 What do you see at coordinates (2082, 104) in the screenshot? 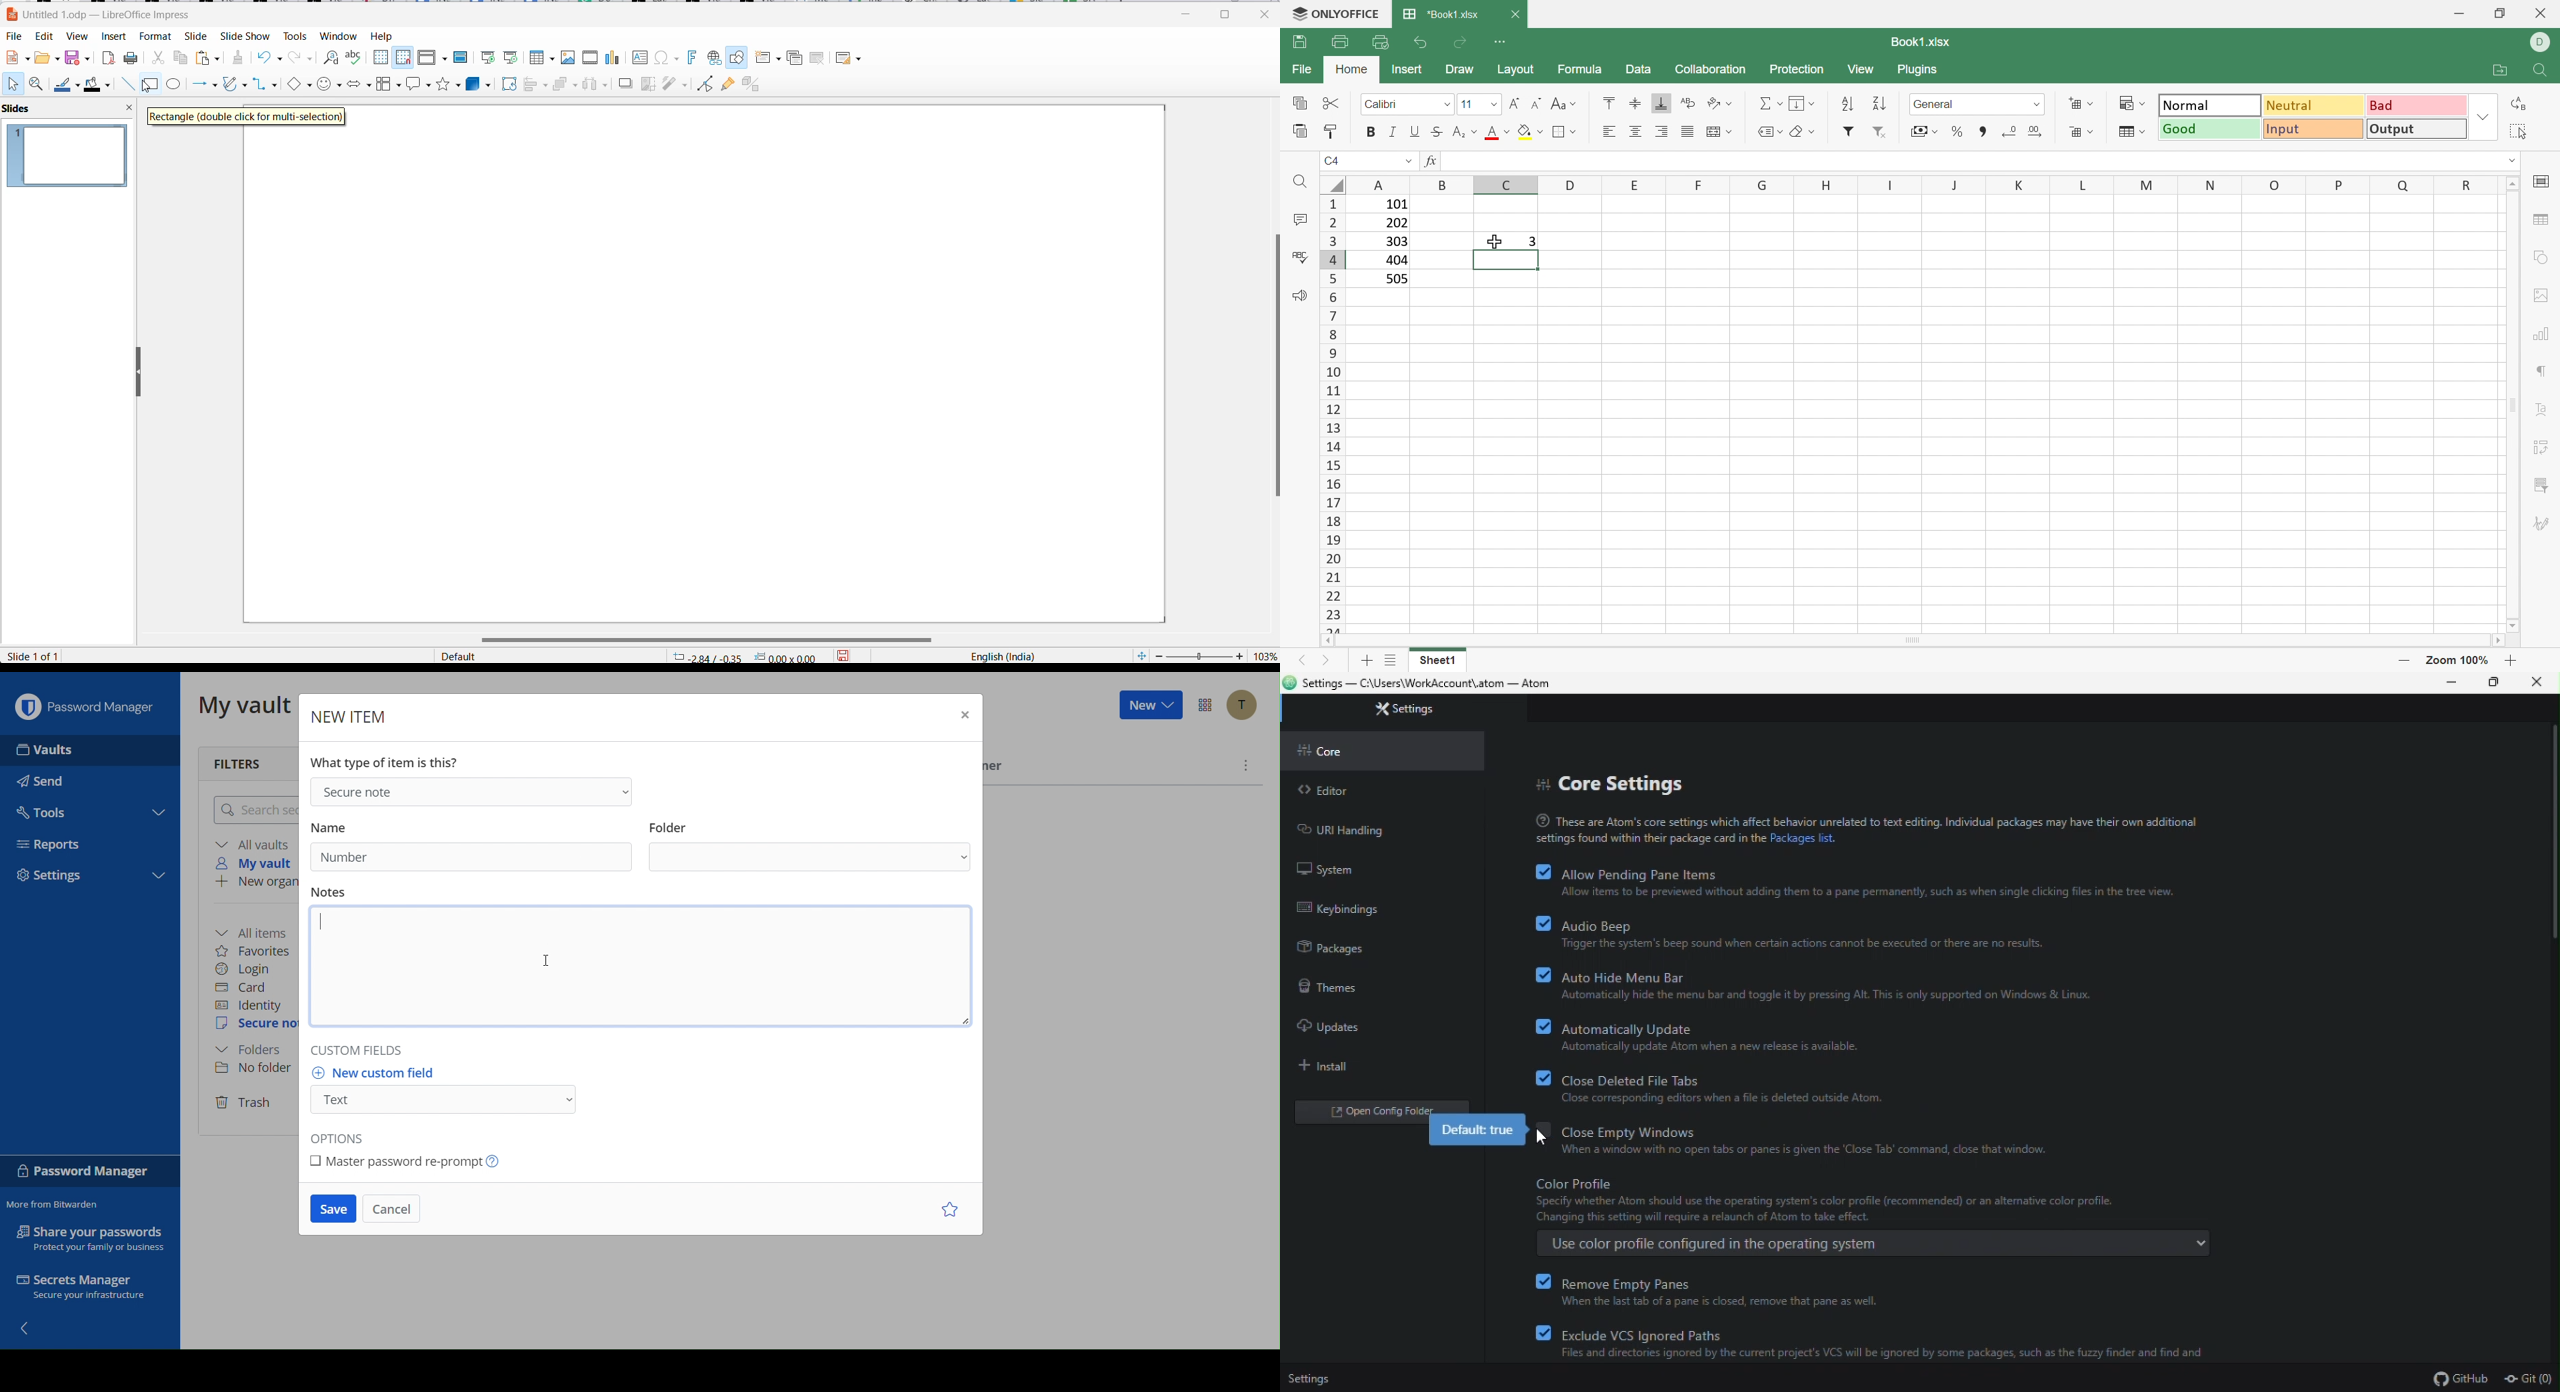
I see `Insert cells` at bounding box center [2082, 104].